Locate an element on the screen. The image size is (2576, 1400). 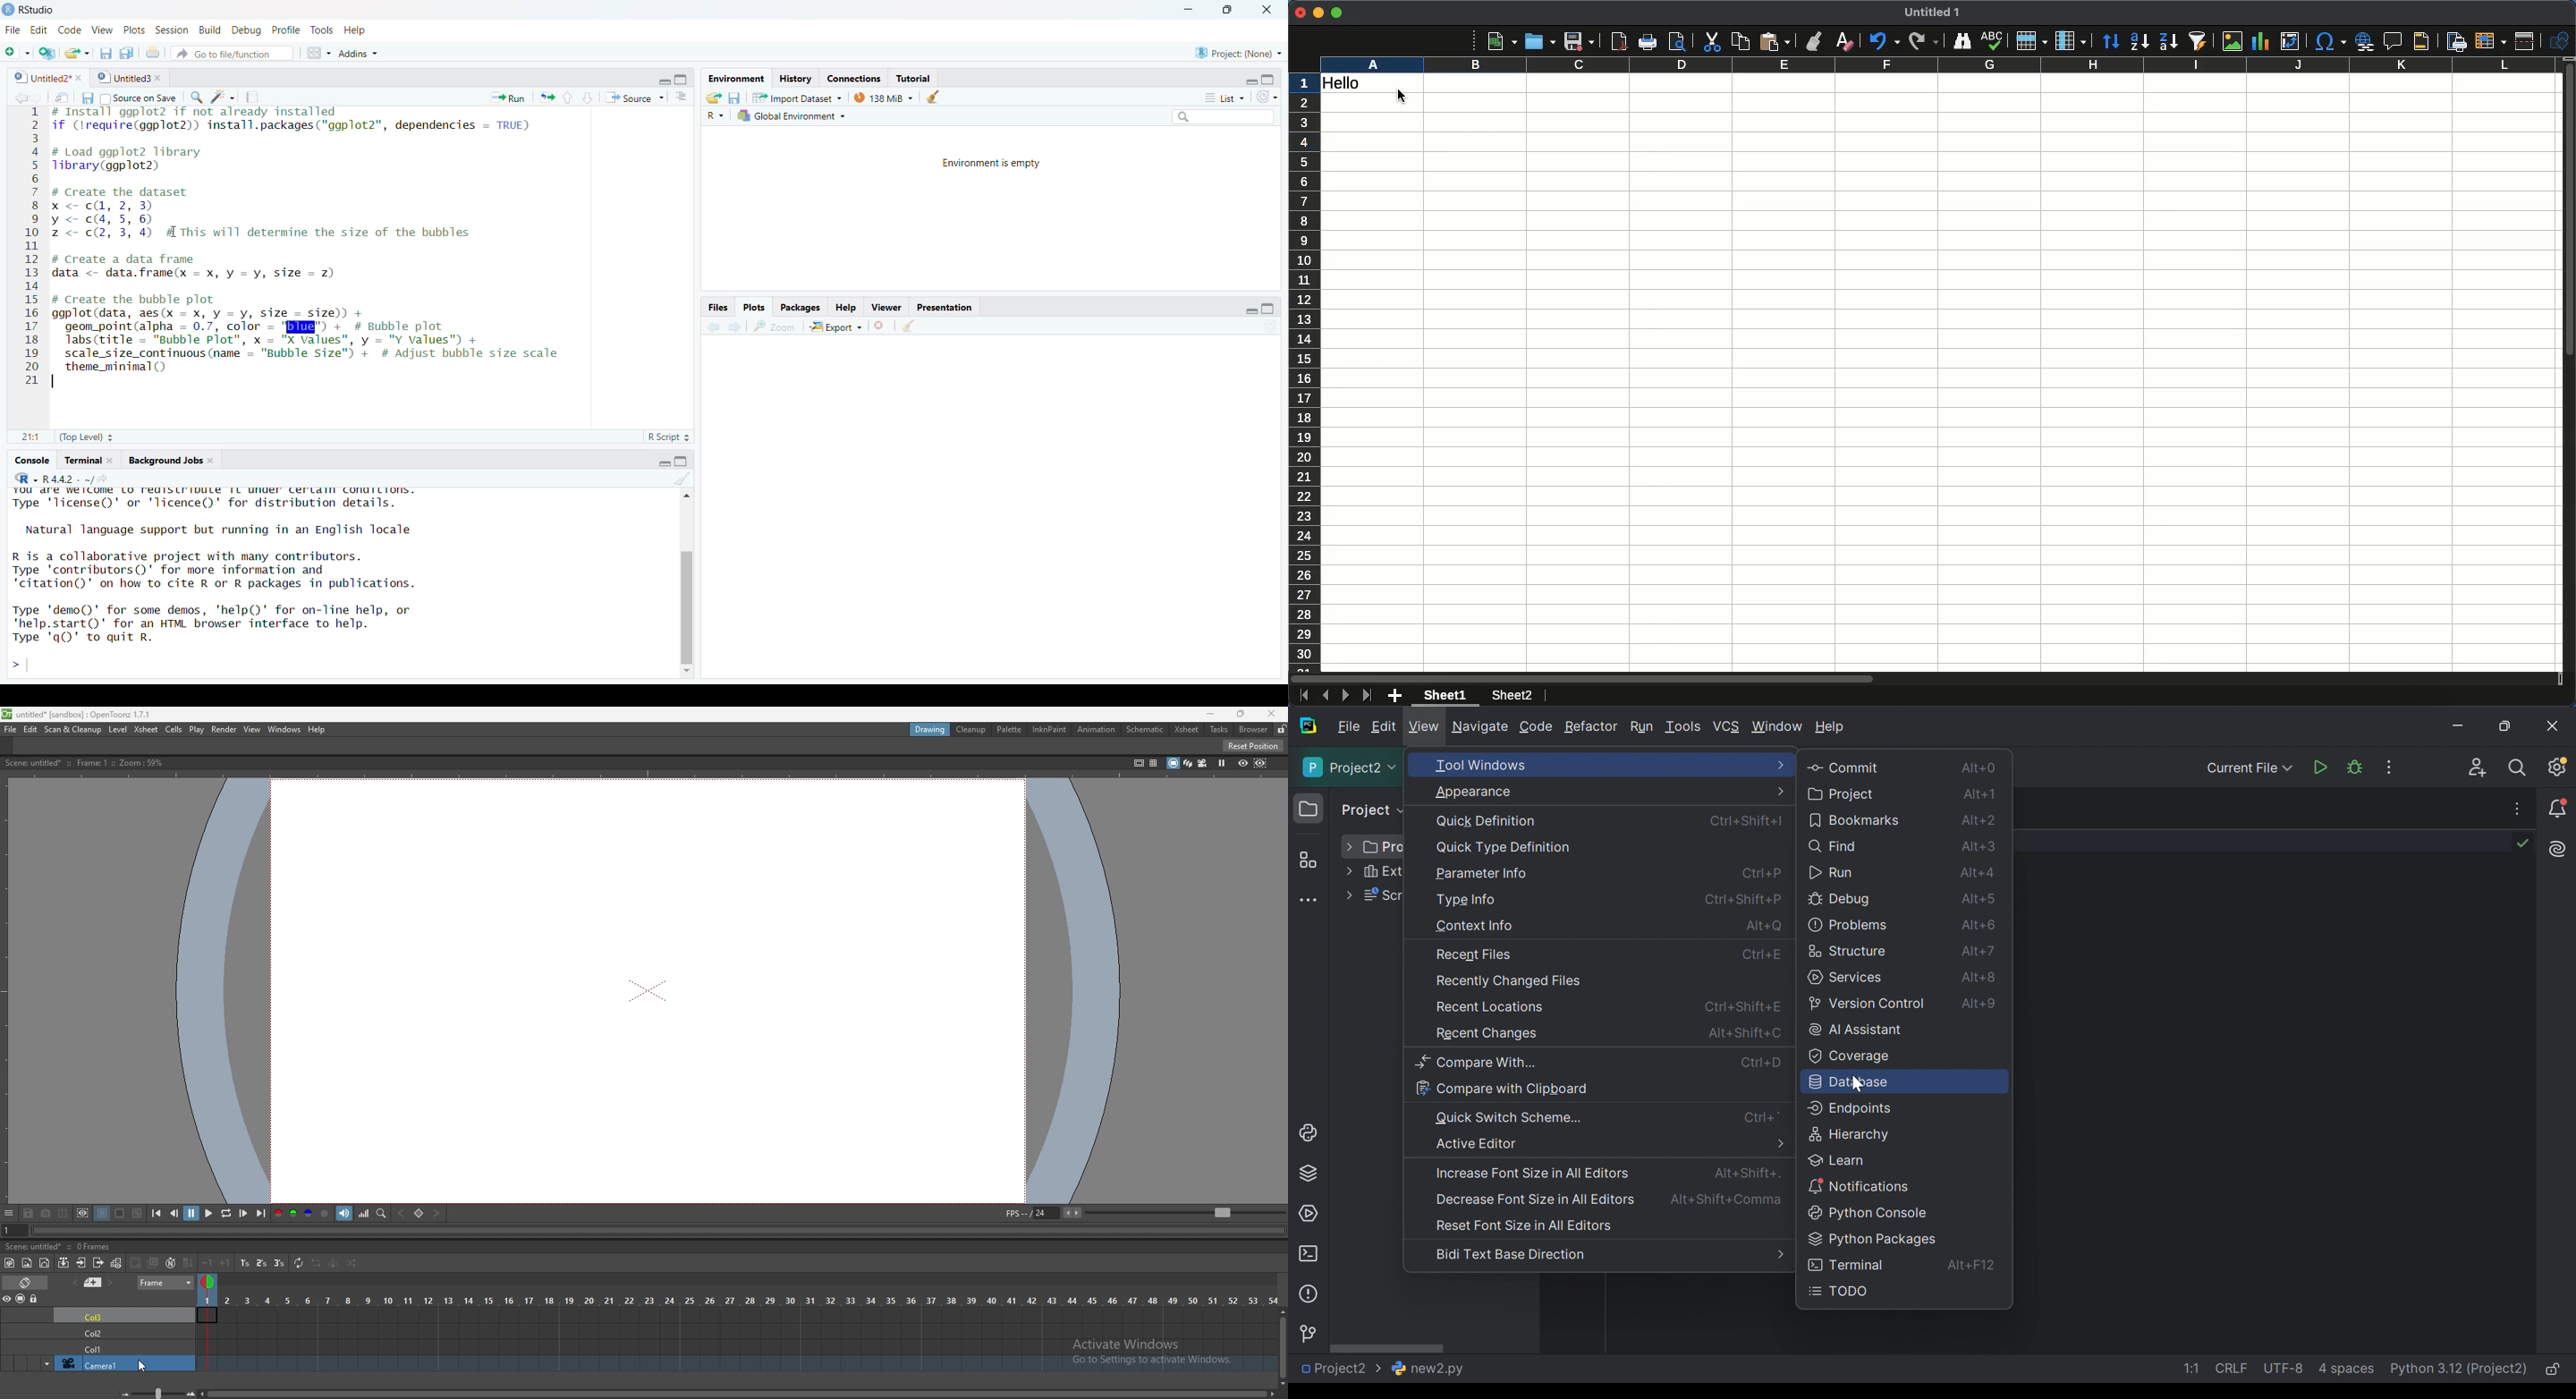
+ Source ~ is located at coordinates (633, 98).